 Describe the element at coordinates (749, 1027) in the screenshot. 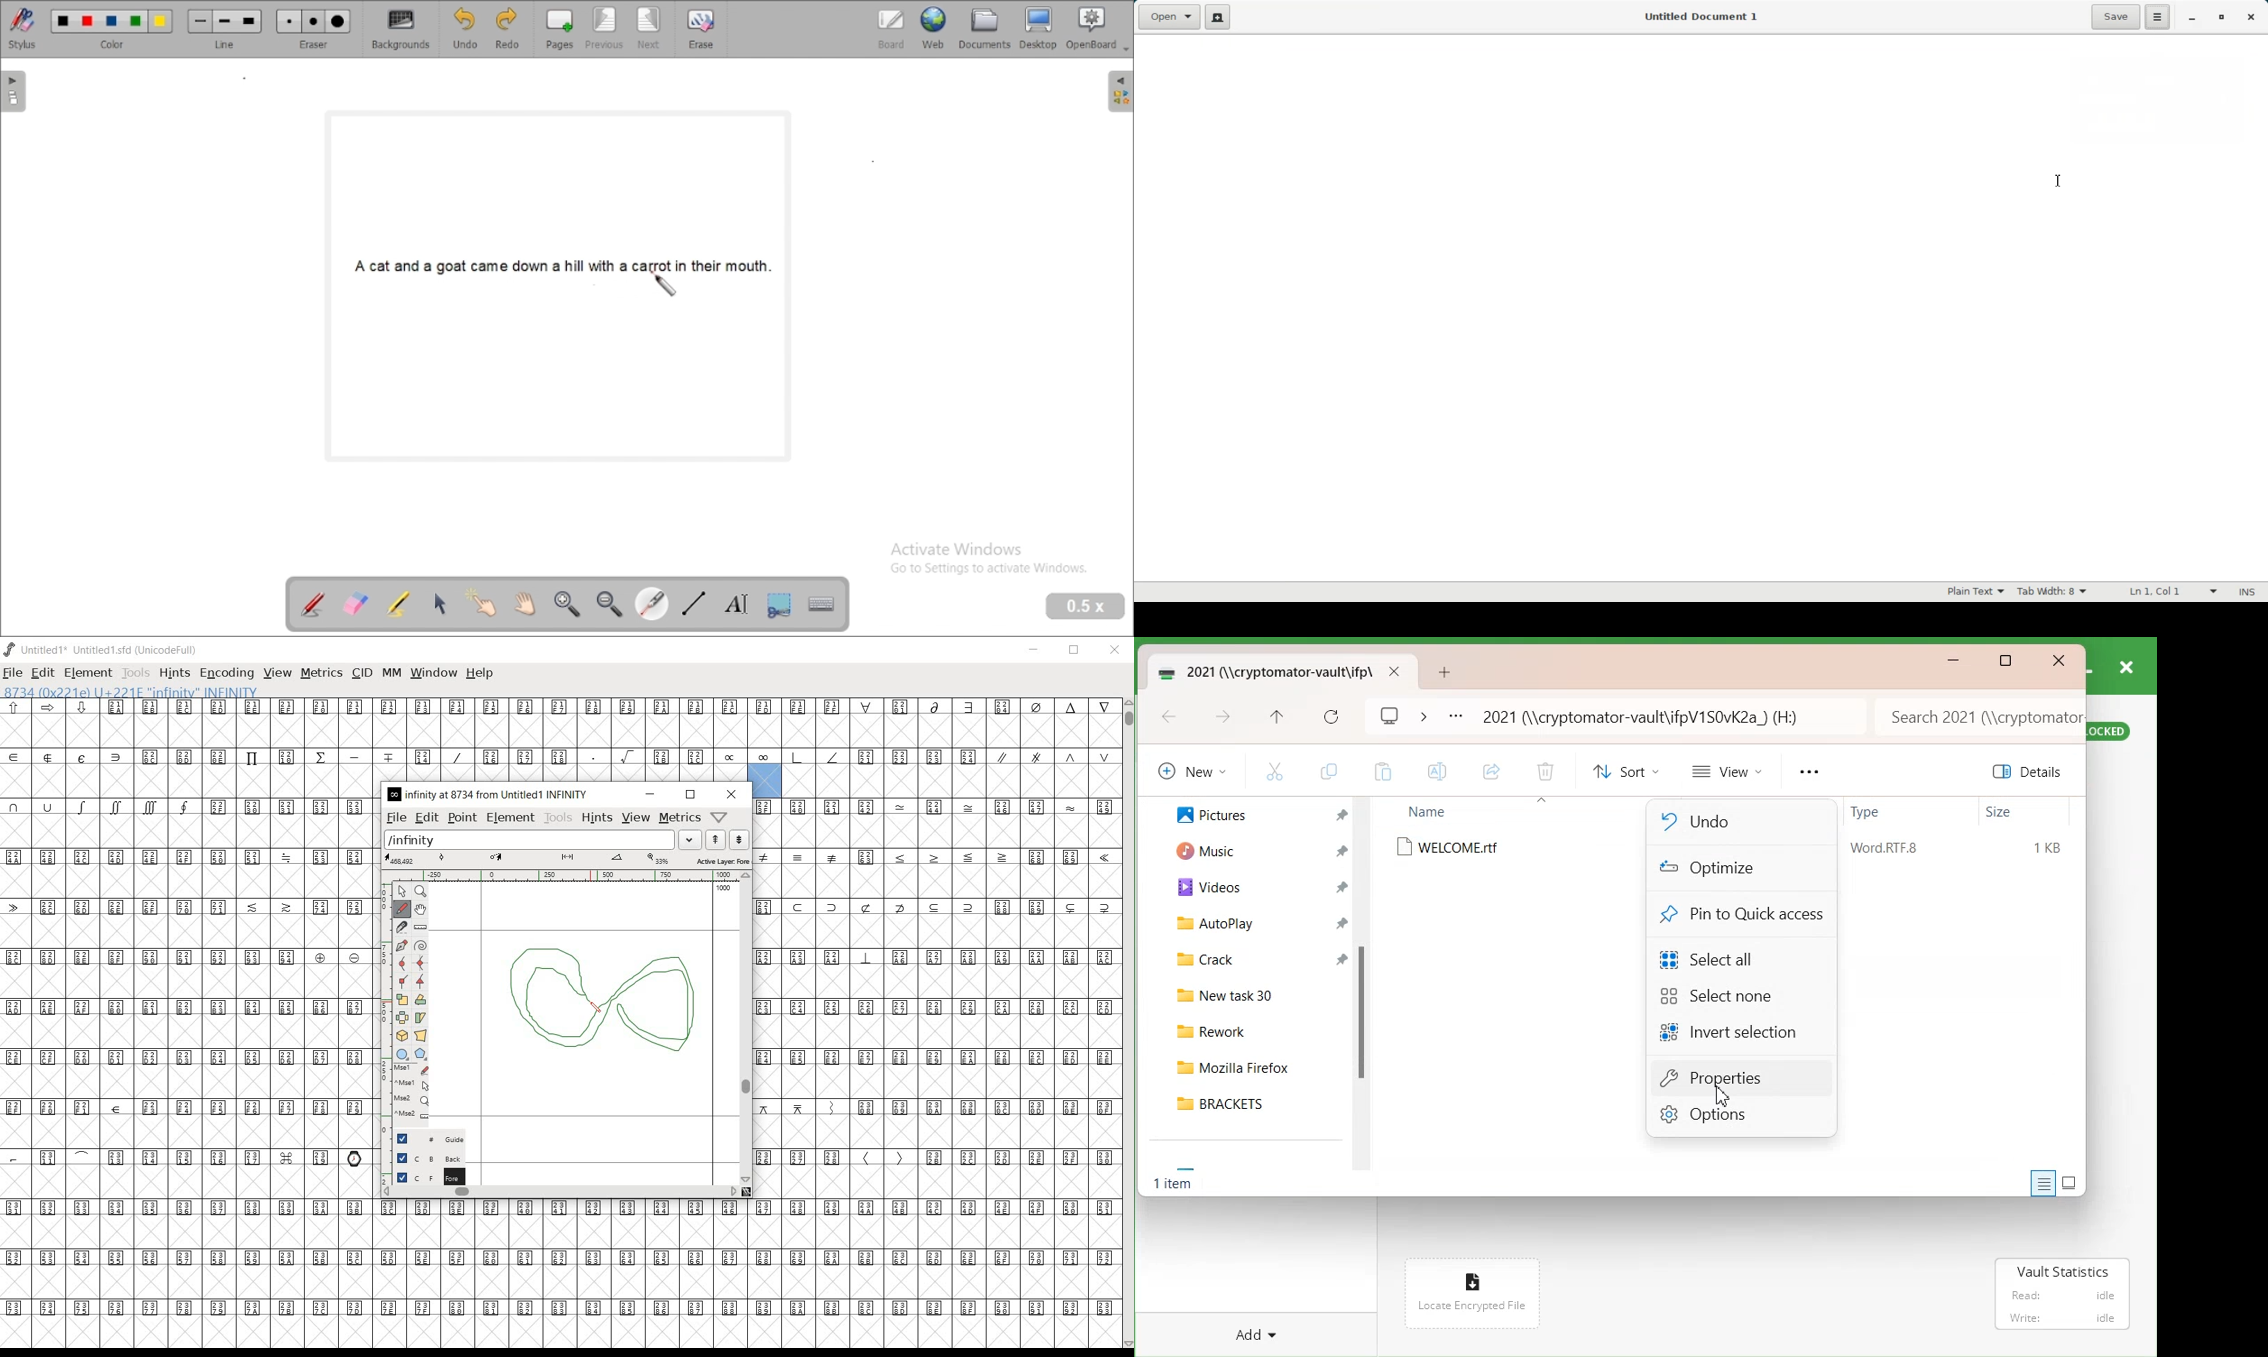

I see `scrollbar` at that location.